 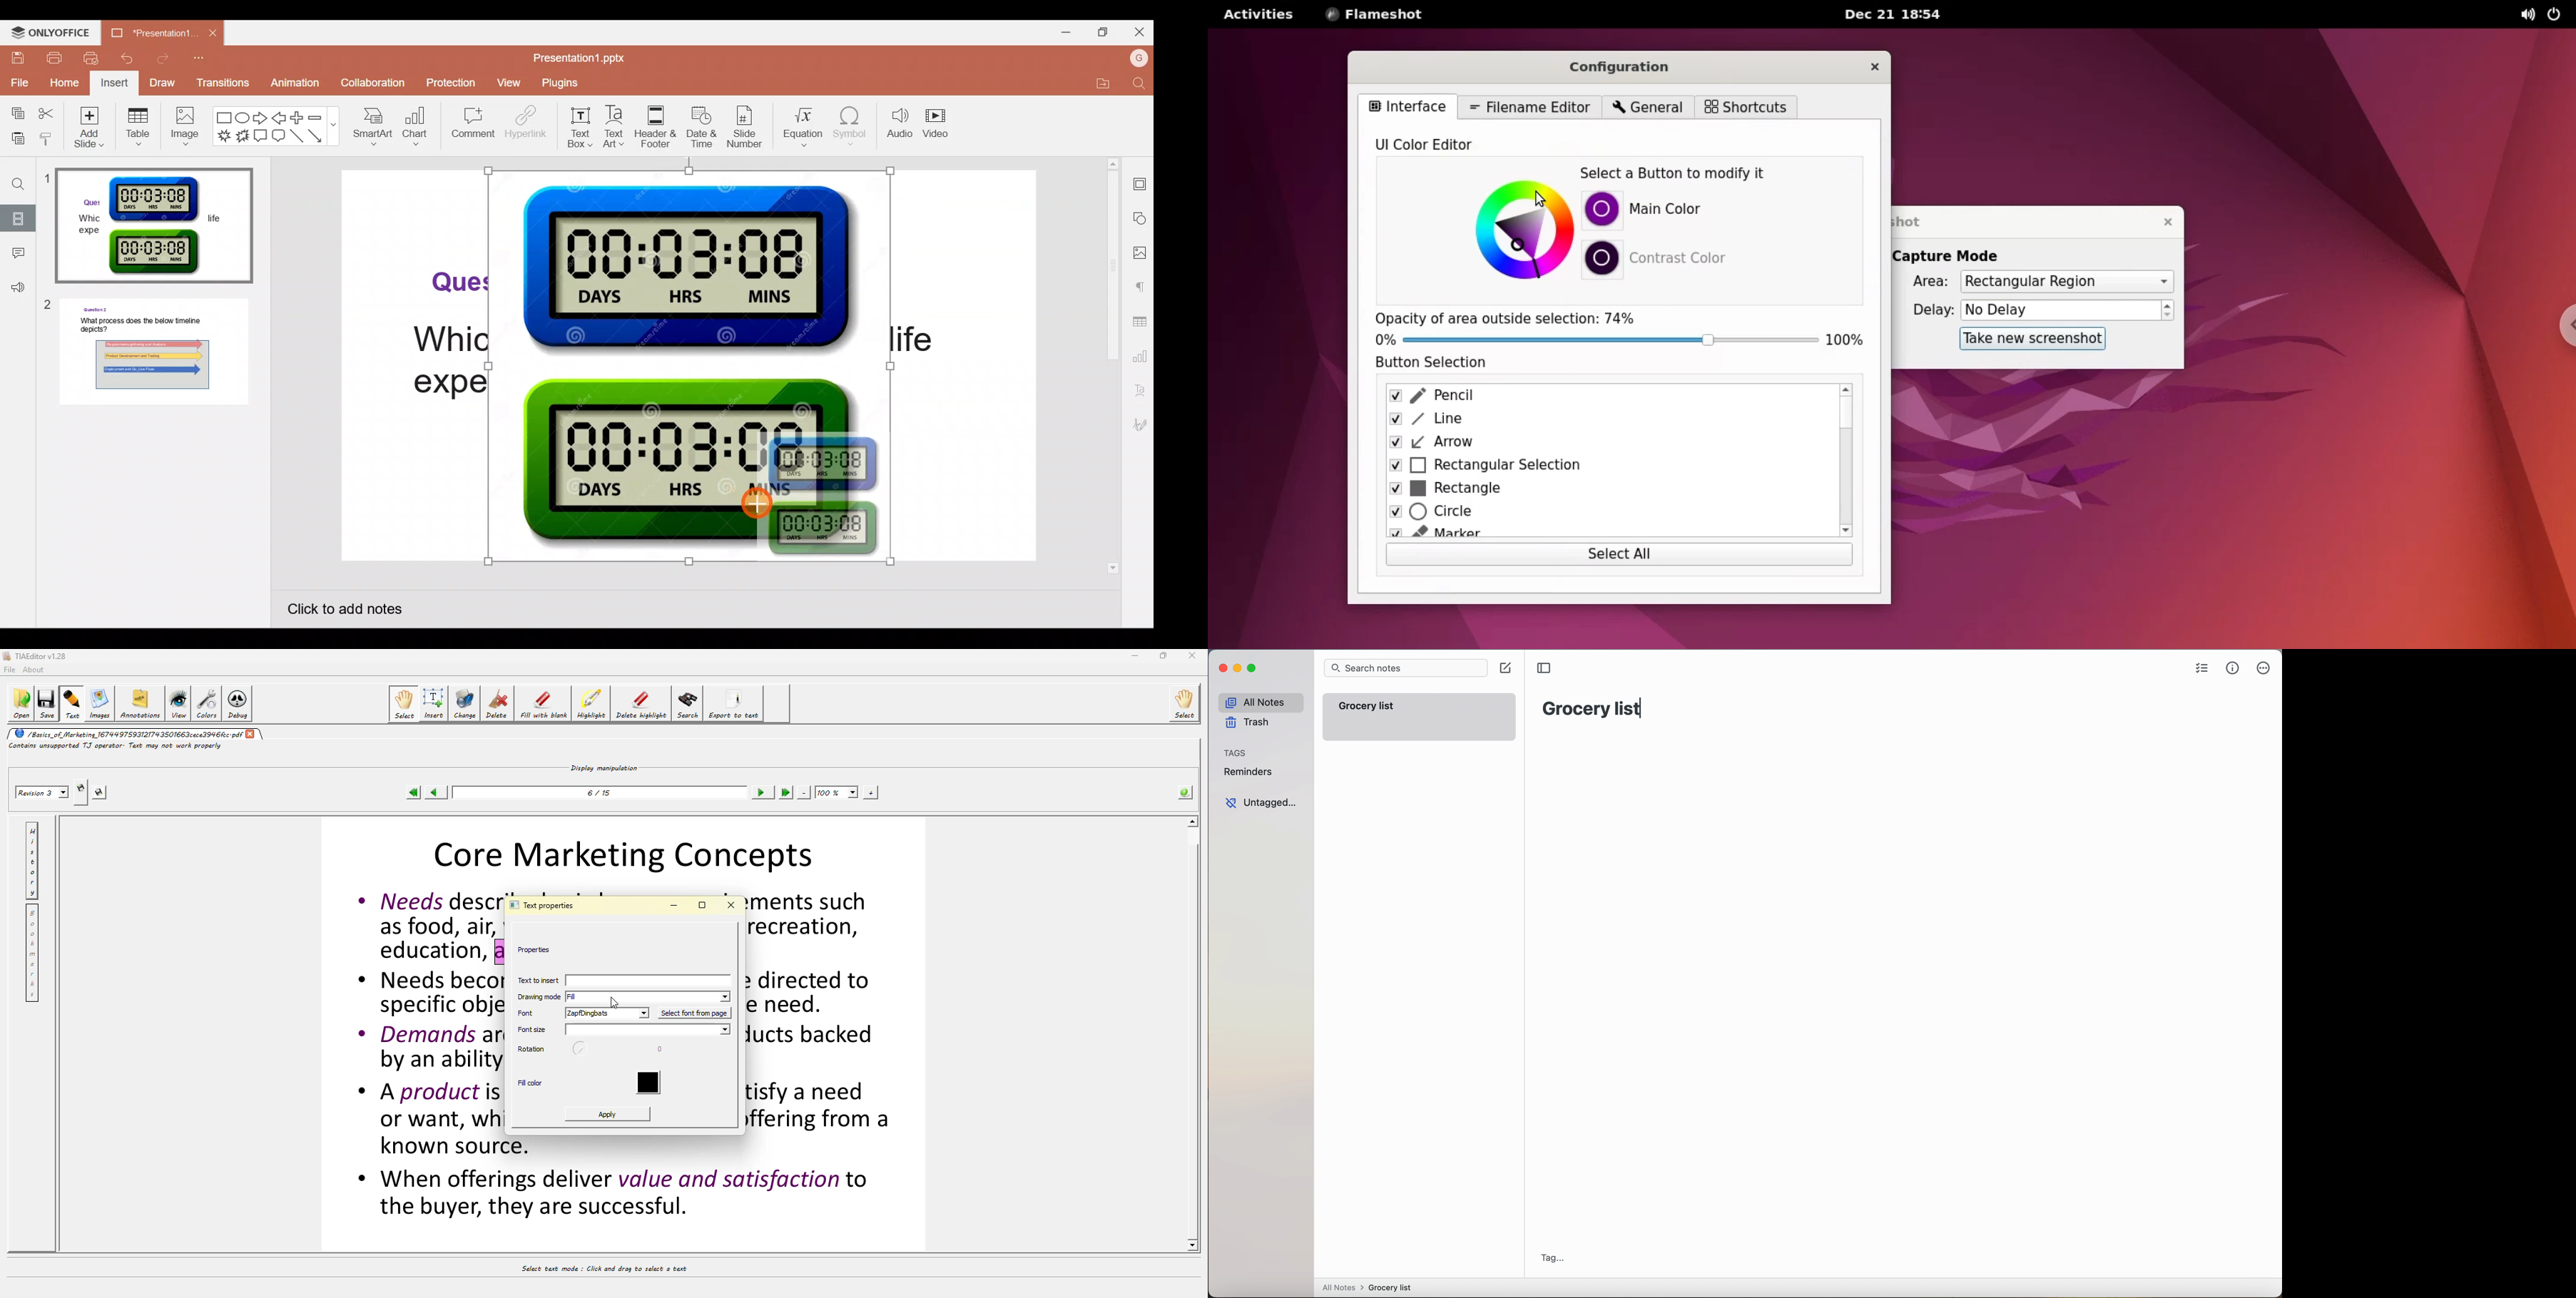 What do you see at coordinates (690, 364) in the screenshot?
I see `Inserted Timer Graphic` at bounding box center [690, 364].